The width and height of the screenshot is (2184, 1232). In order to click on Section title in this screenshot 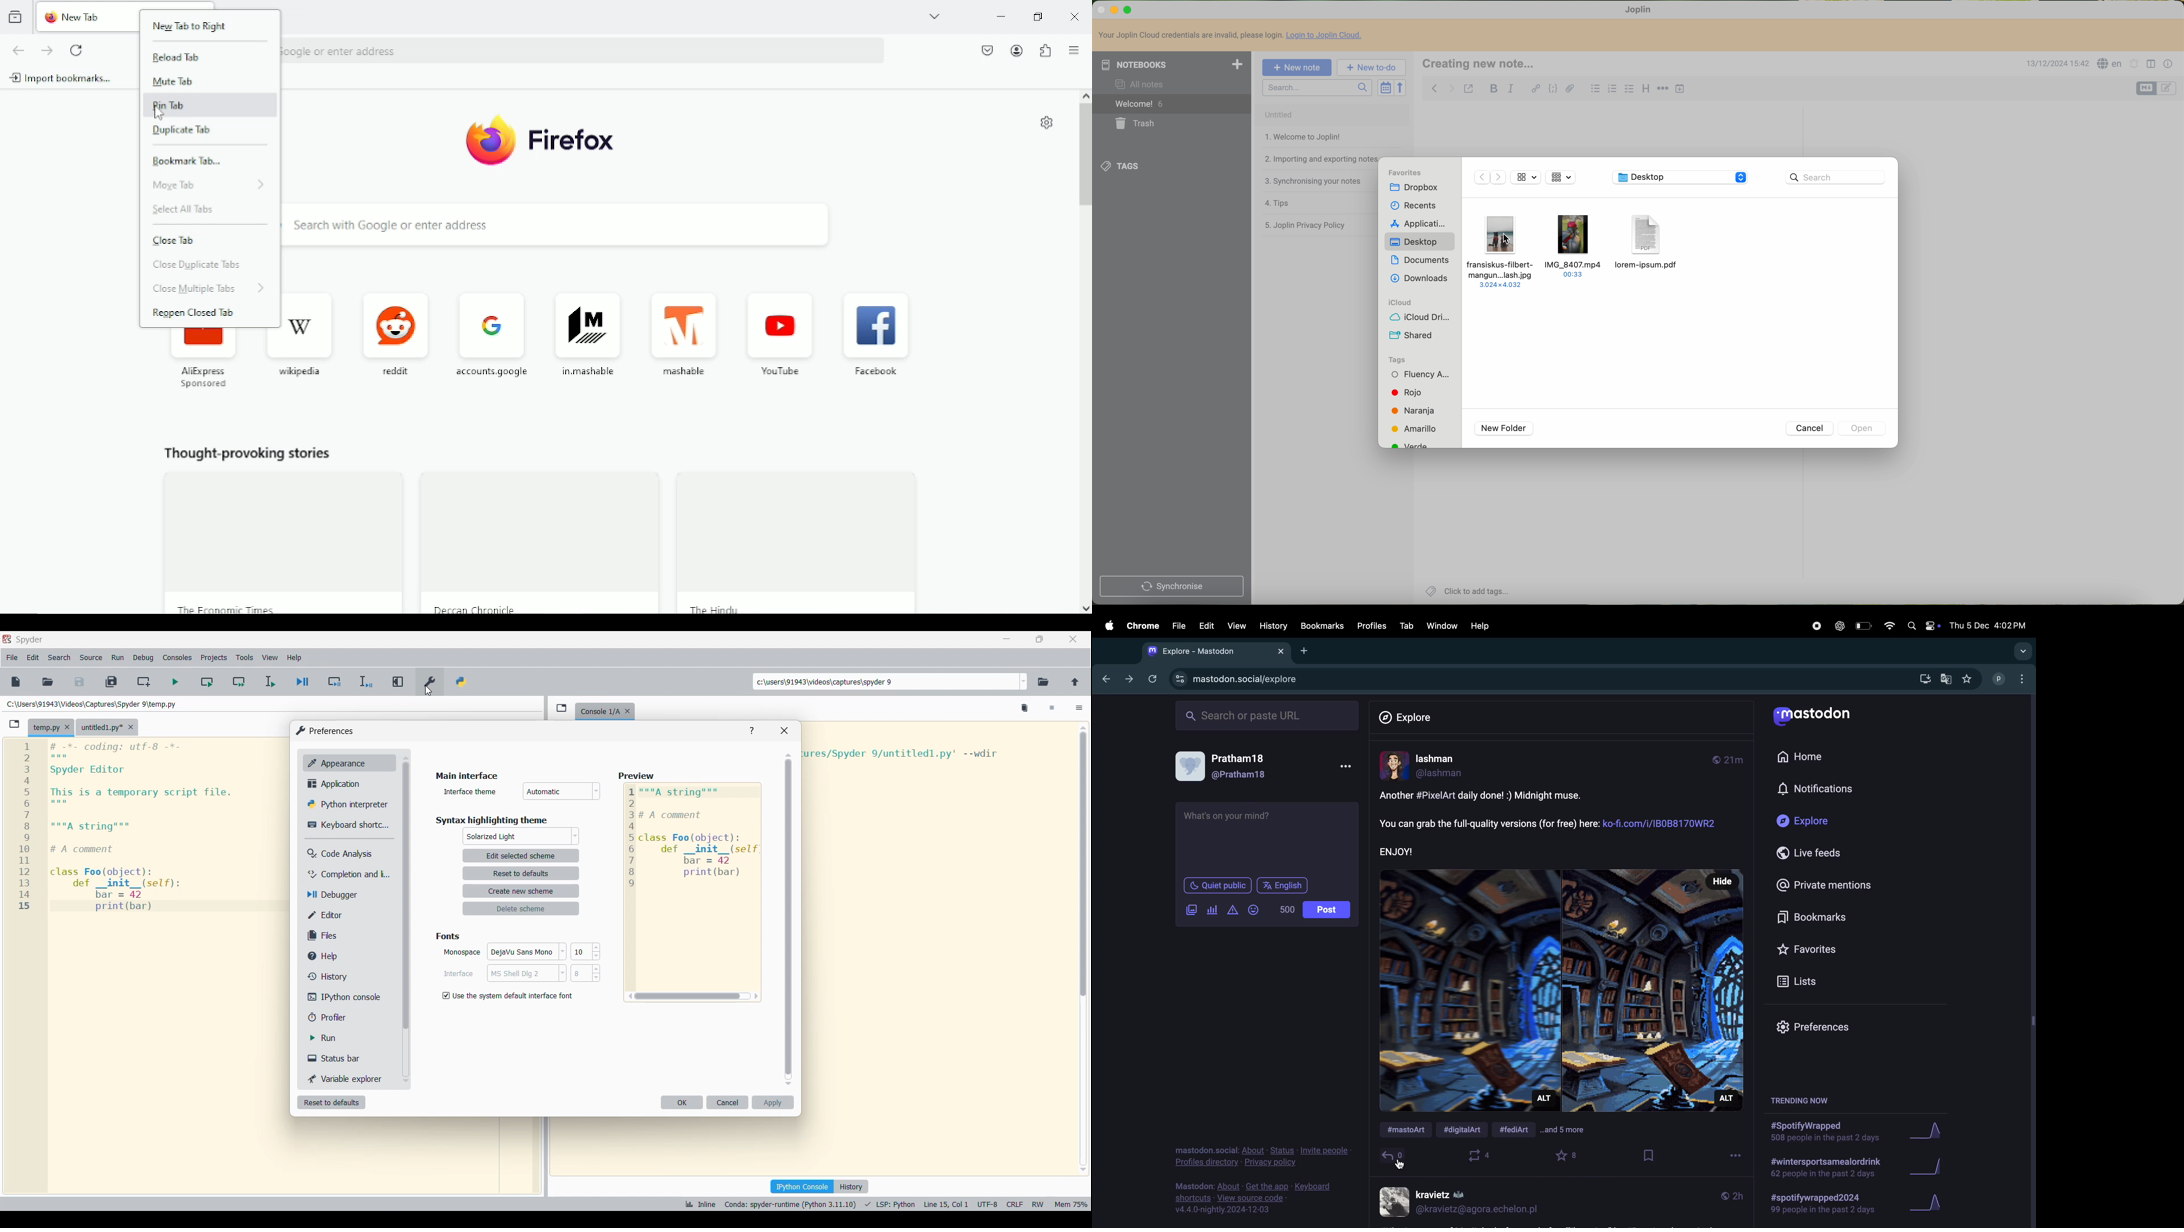, I will do `click(449, 936)`.